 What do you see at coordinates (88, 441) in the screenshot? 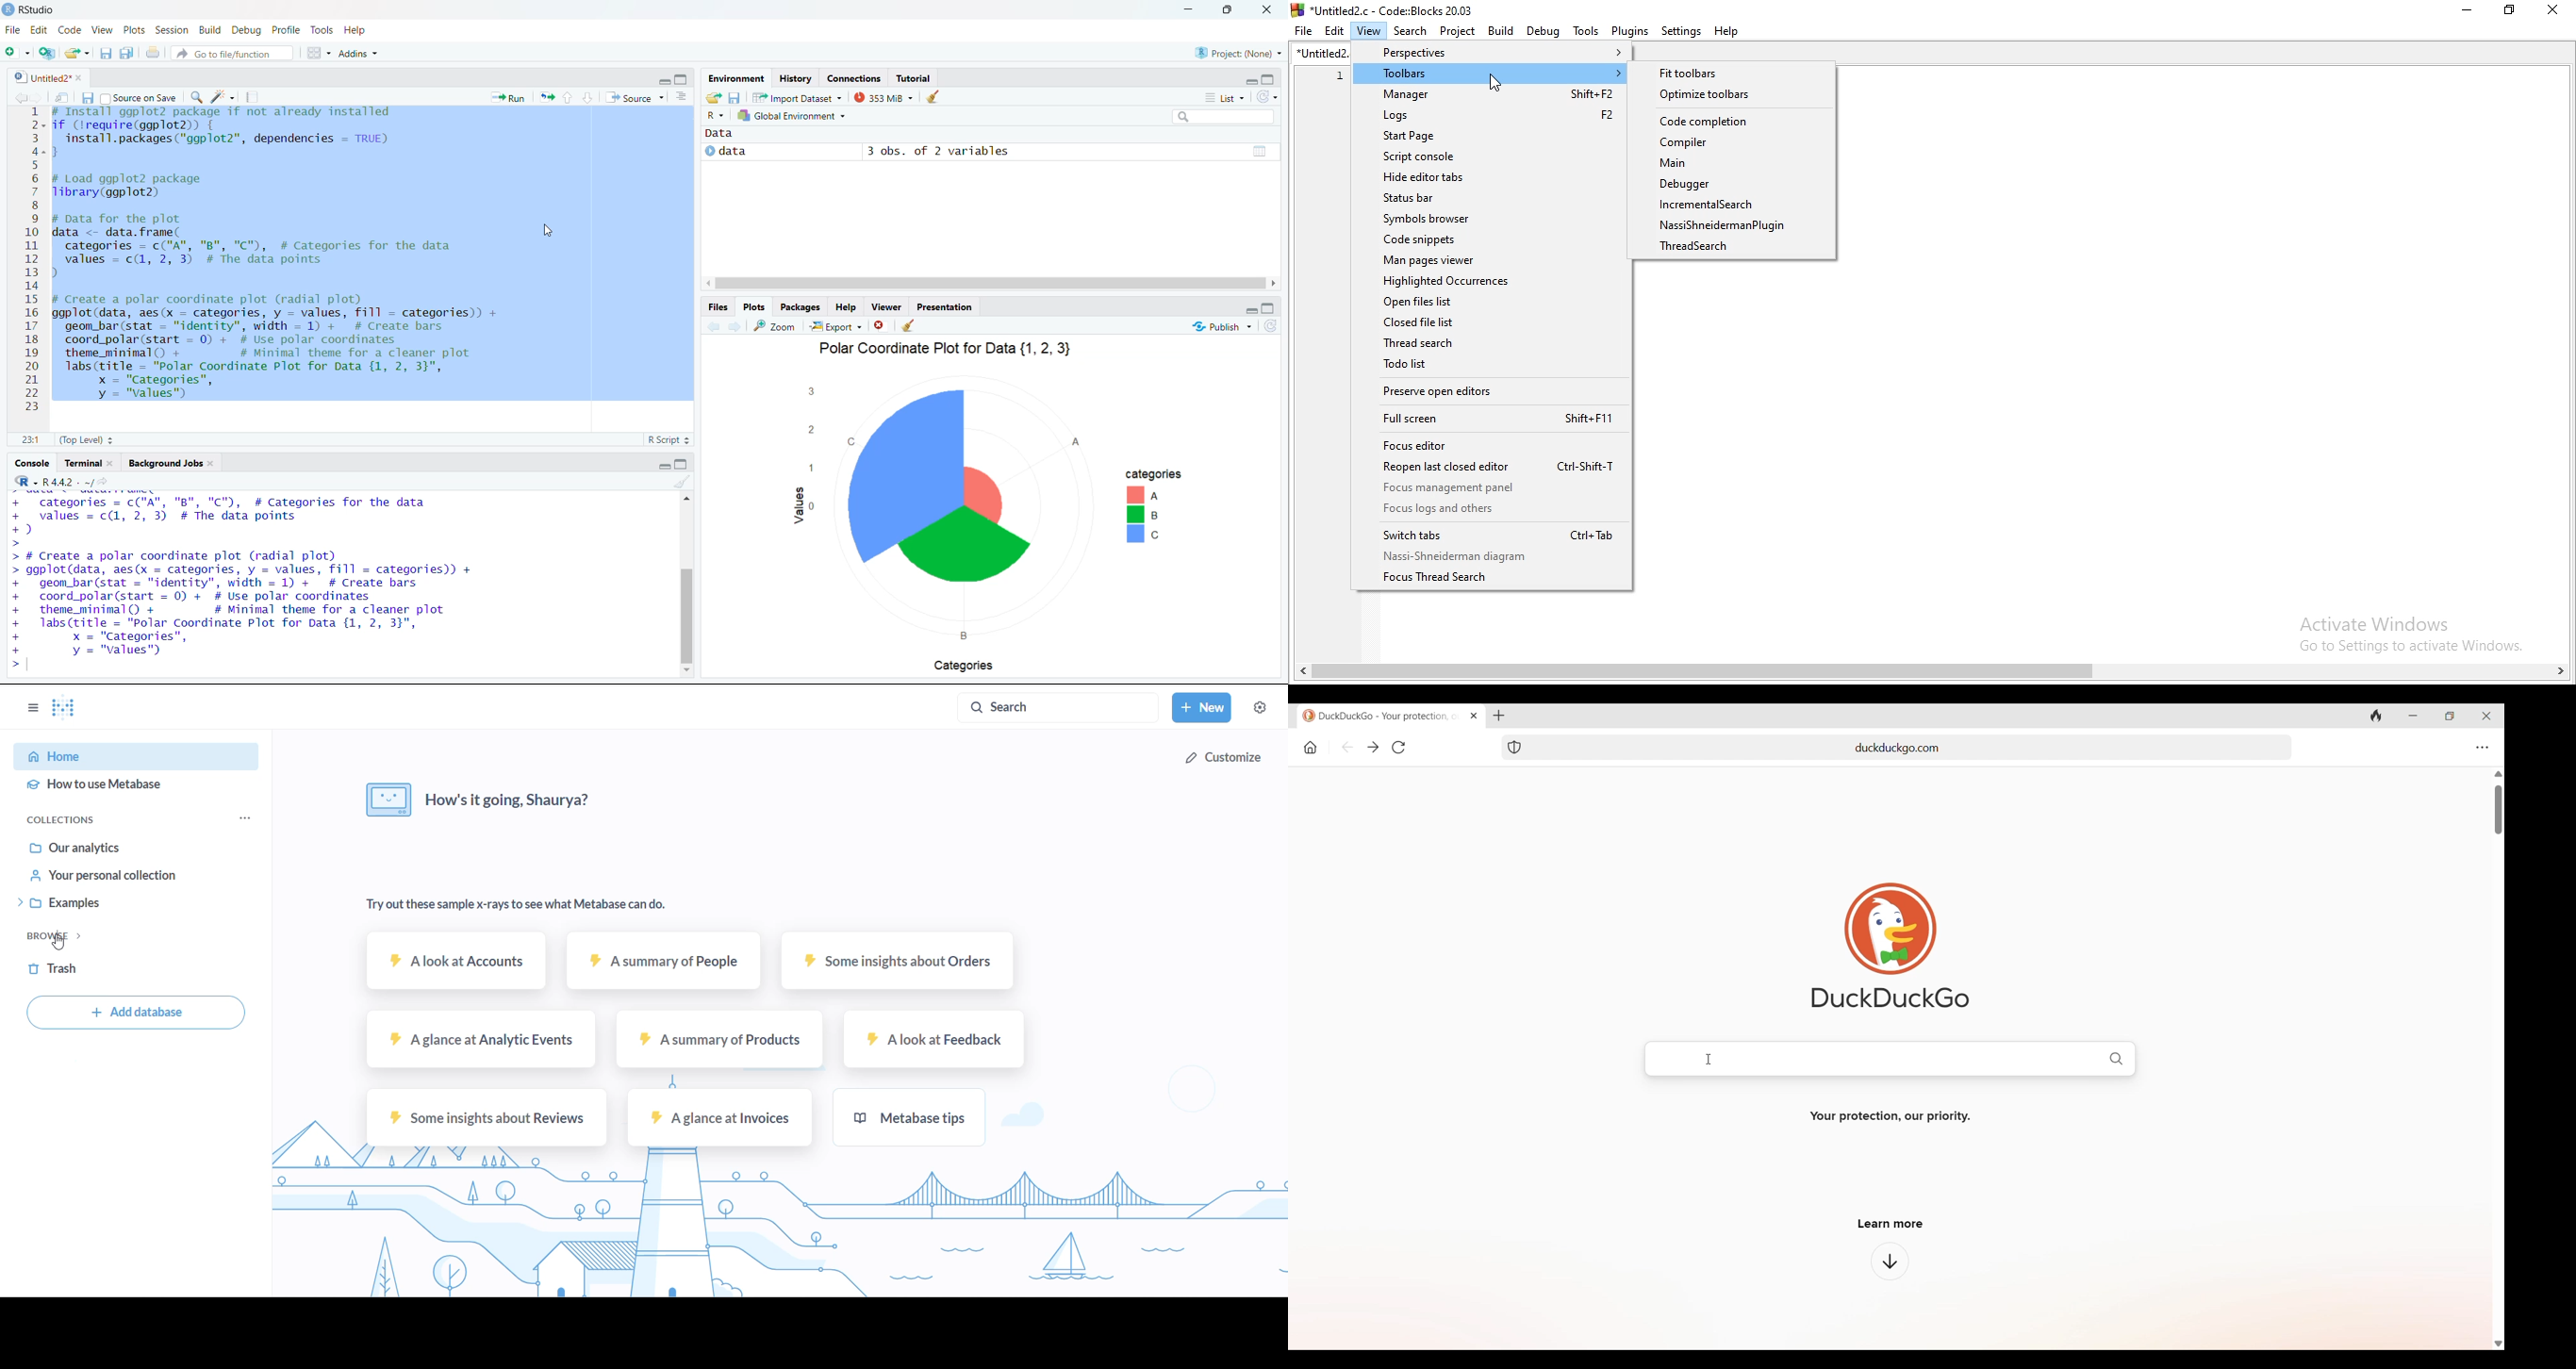
I see `(Top Level) +` at bounding box center [88, 441].